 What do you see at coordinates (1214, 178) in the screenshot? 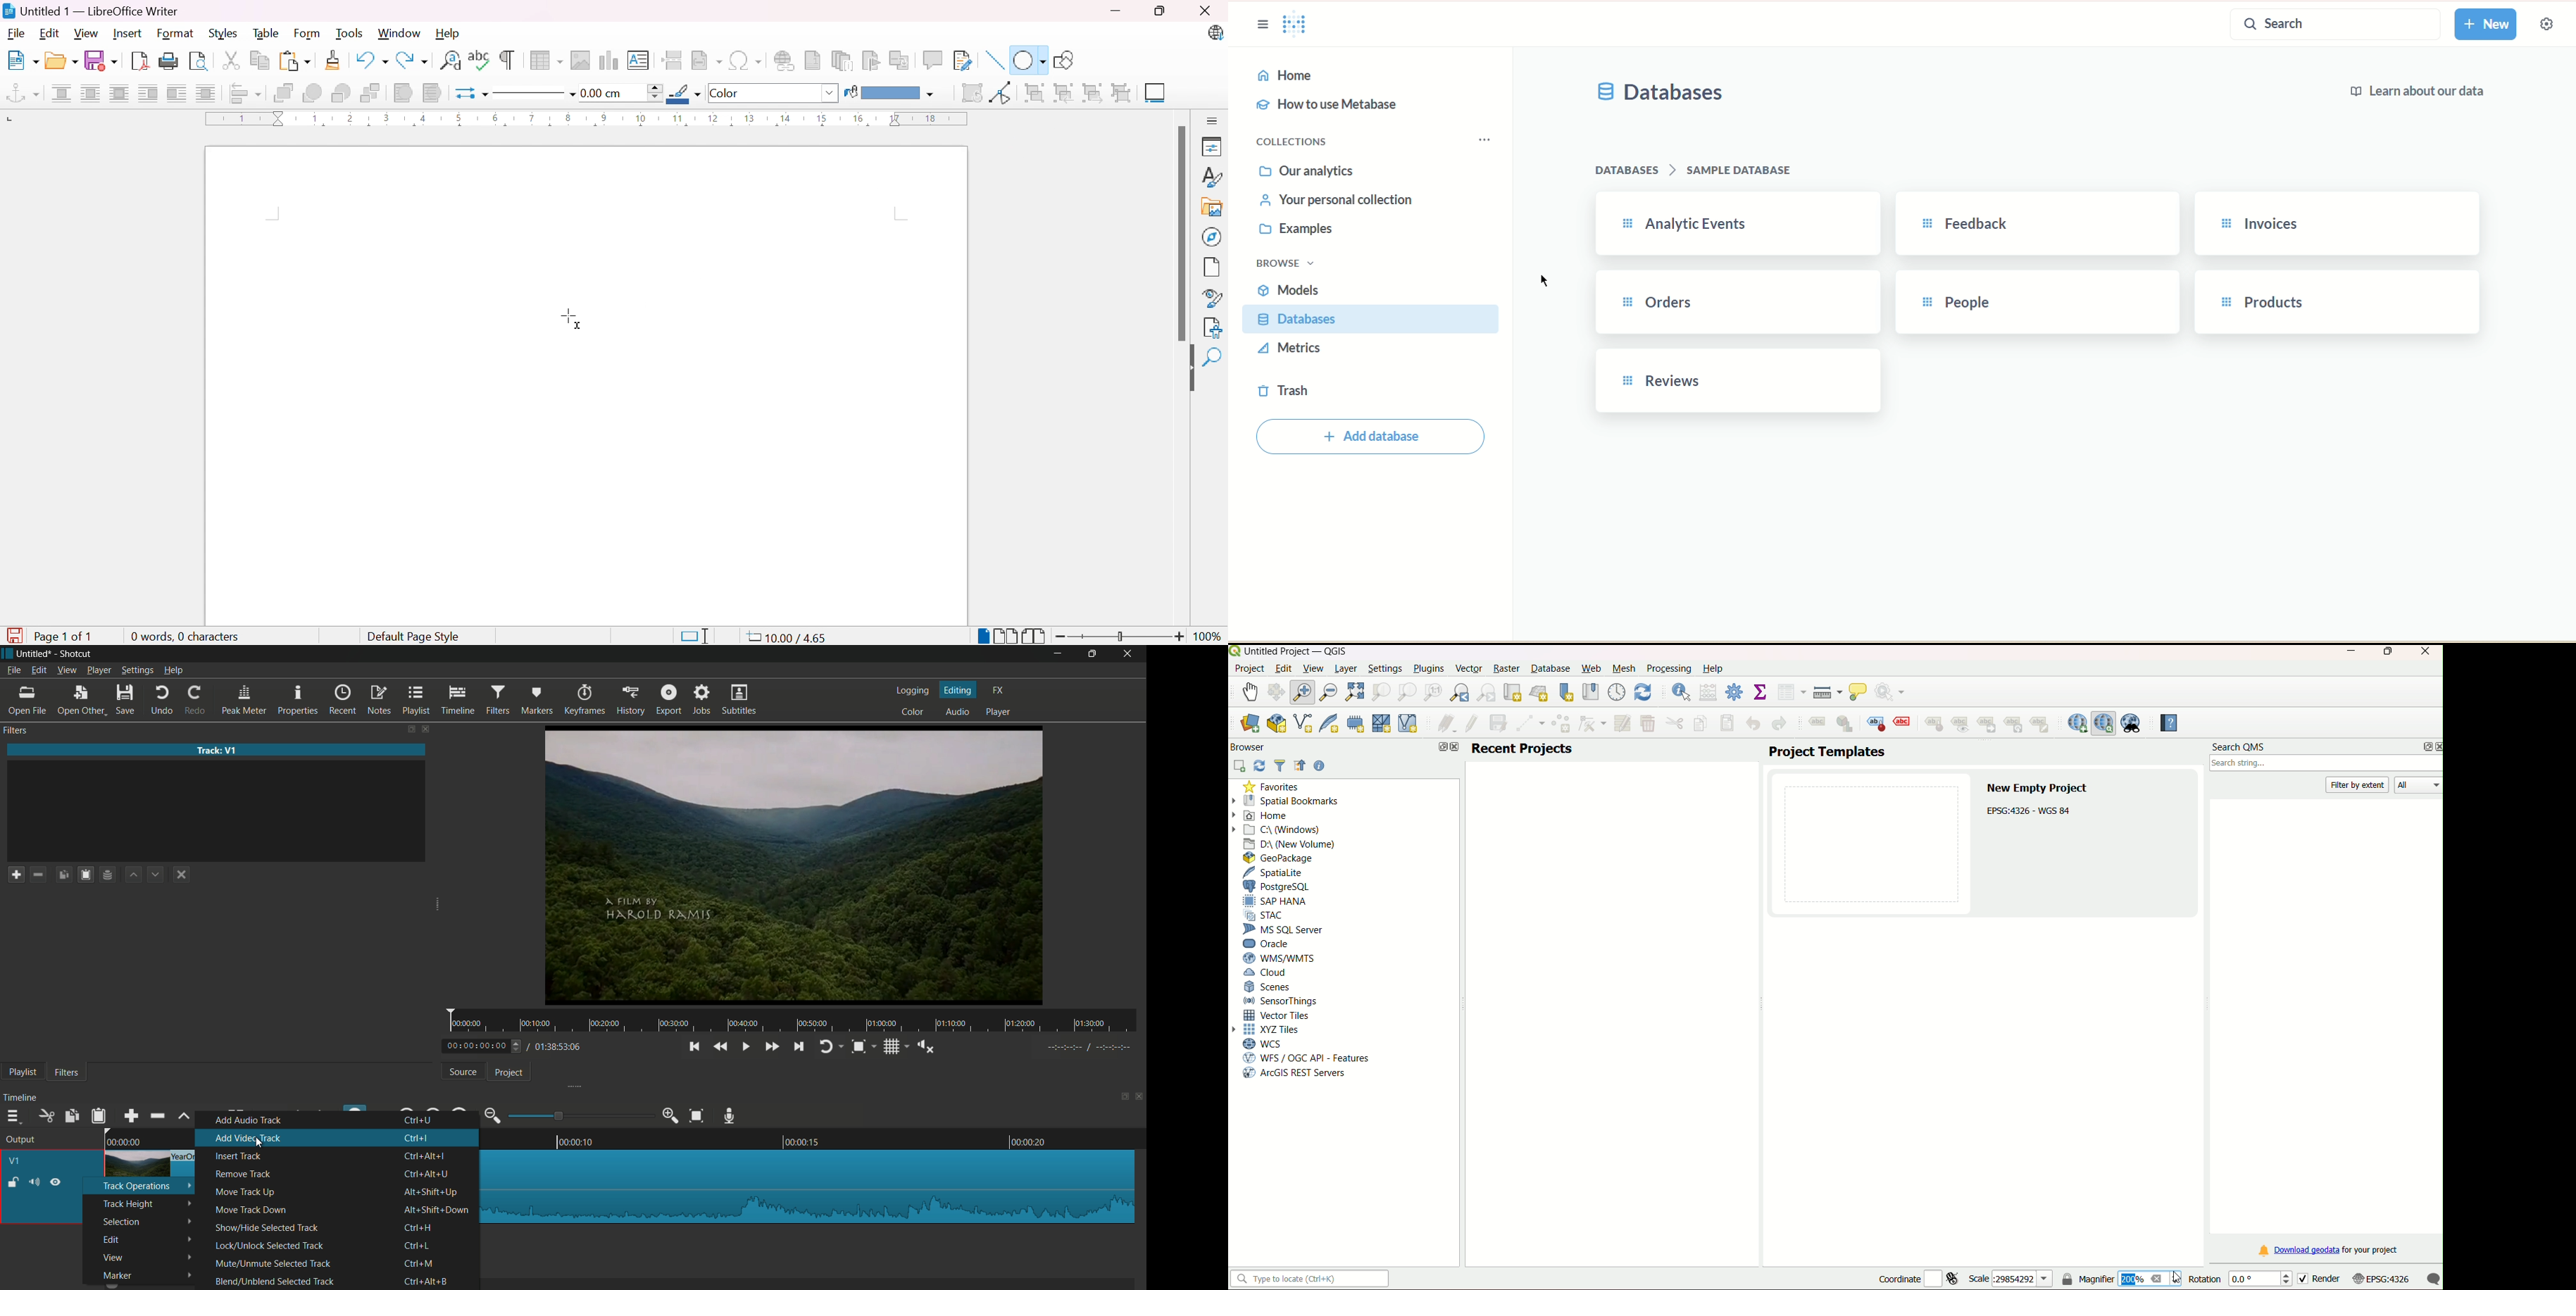
I see `Styles` at bounding box center [1214, 178].